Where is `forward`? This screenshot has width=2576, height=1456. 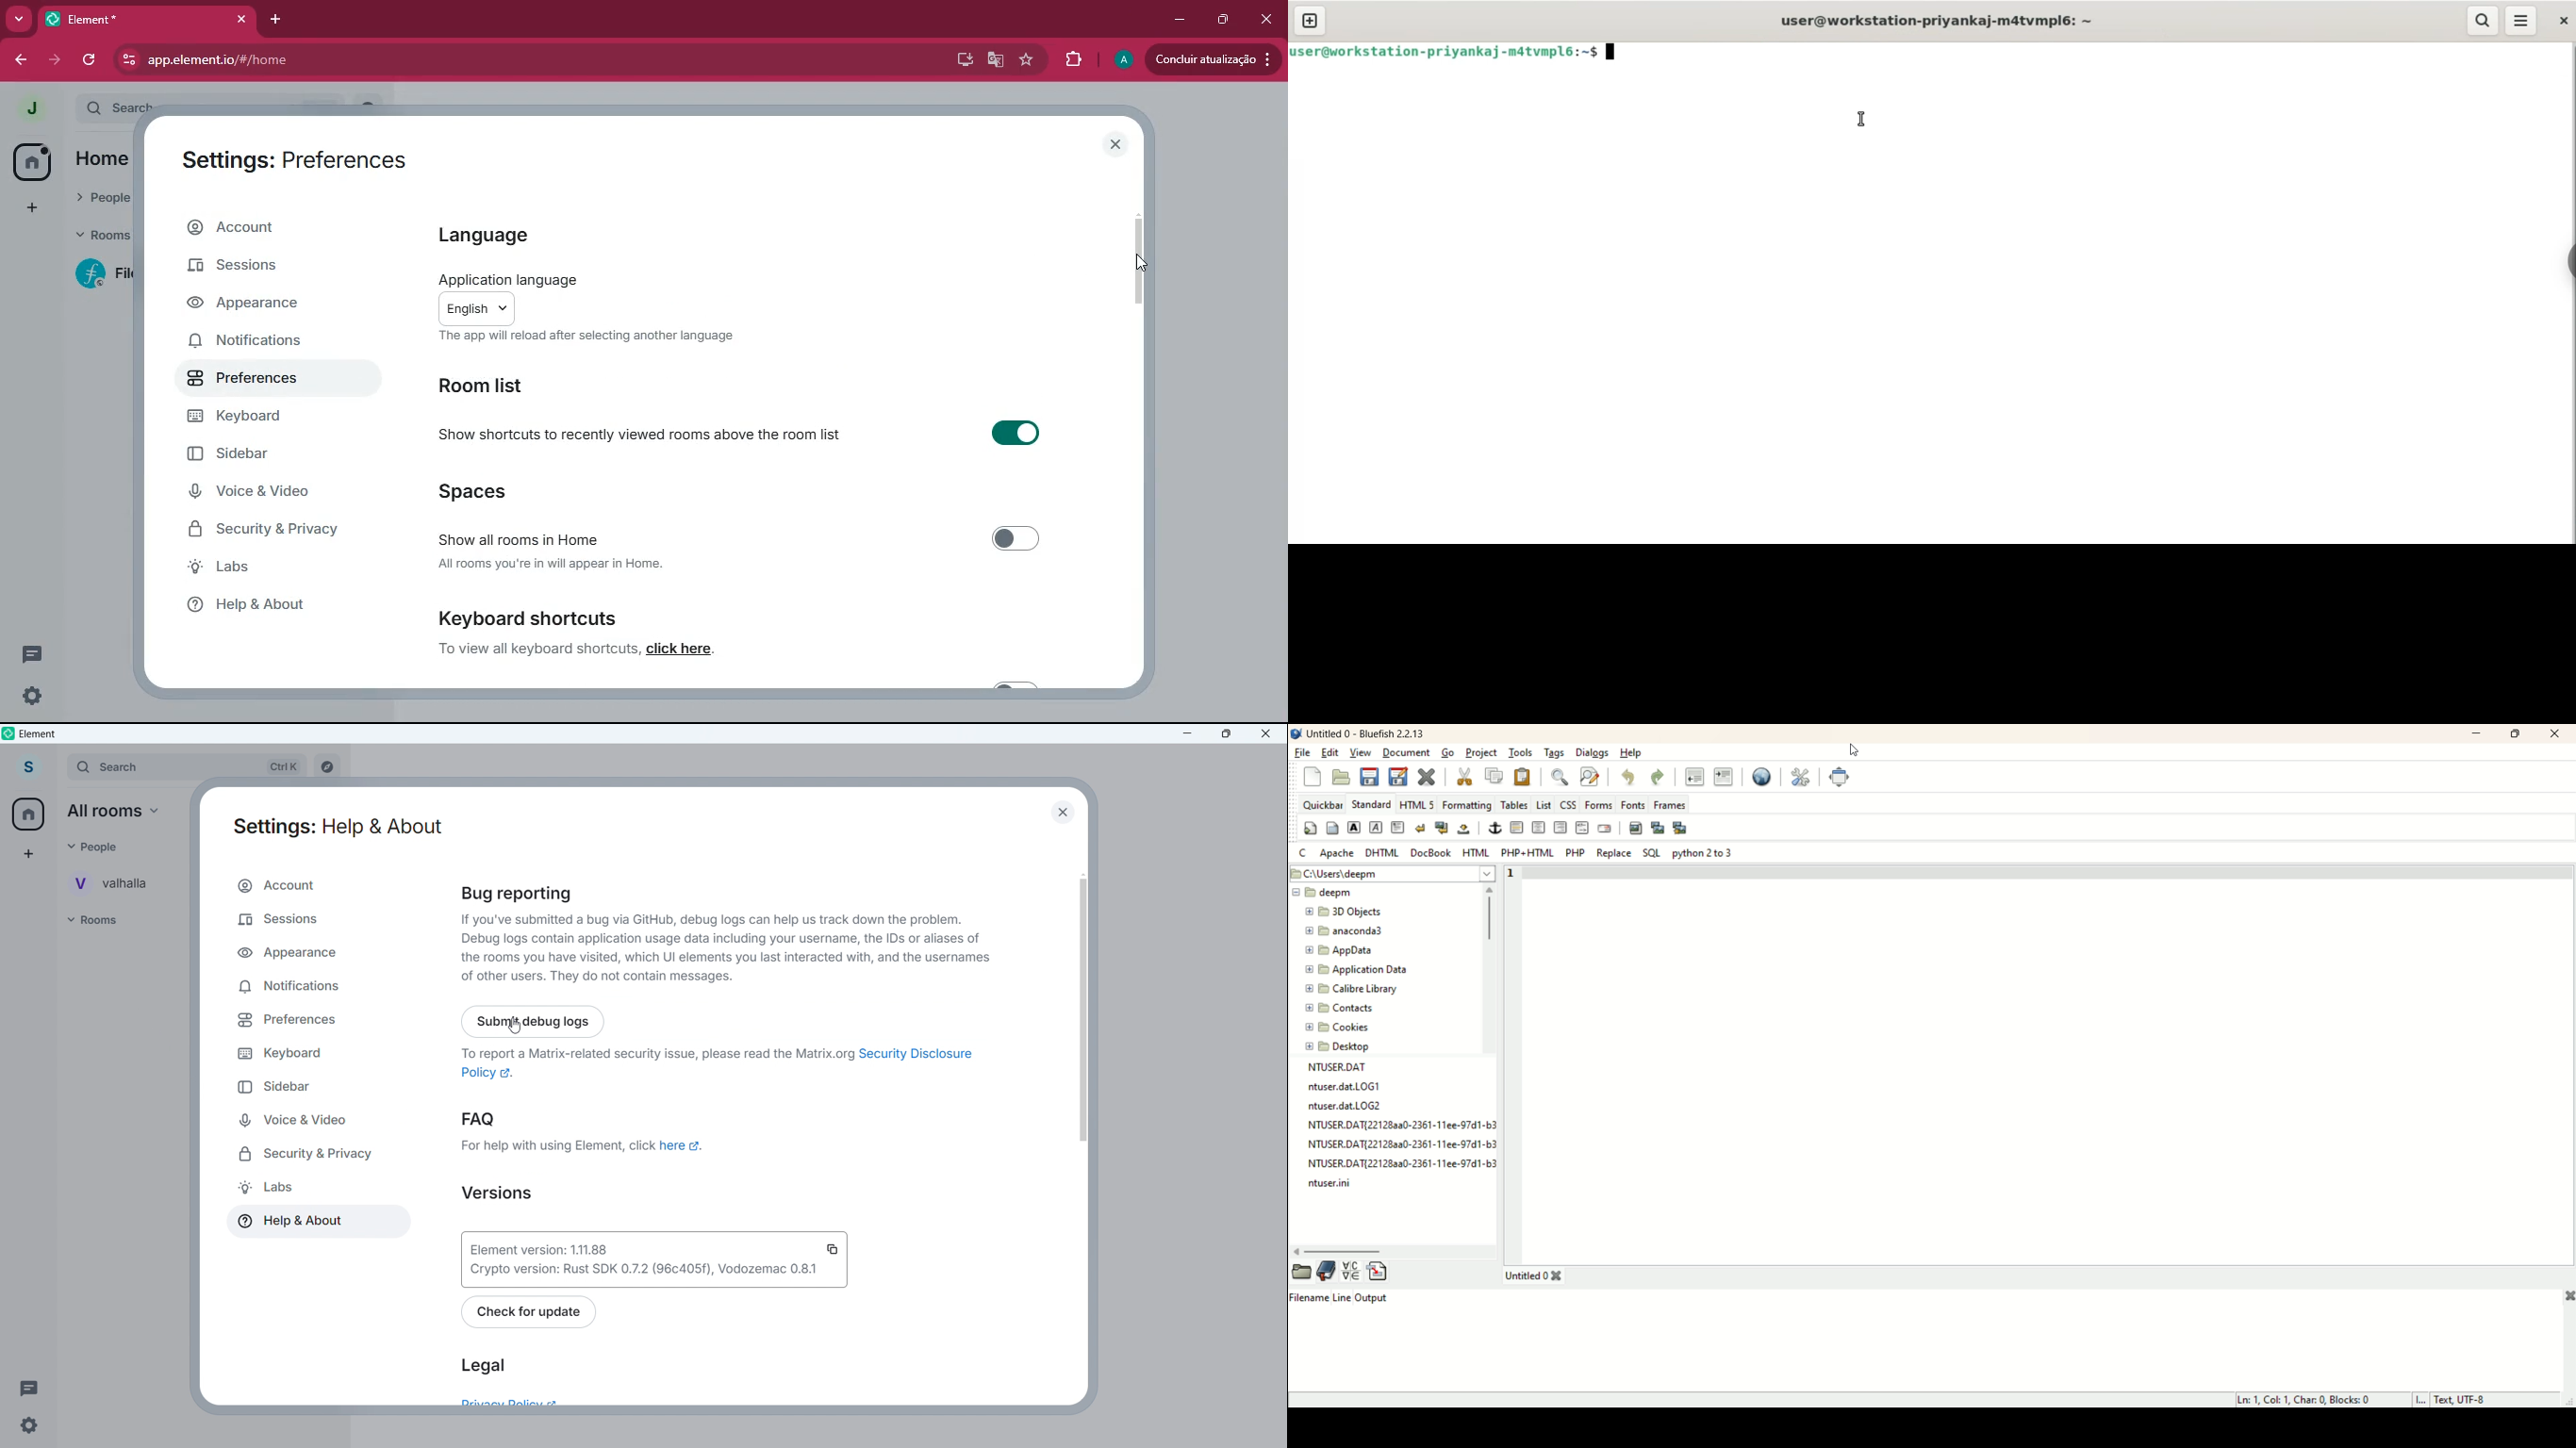
forward is located at coordinates (55, 58).